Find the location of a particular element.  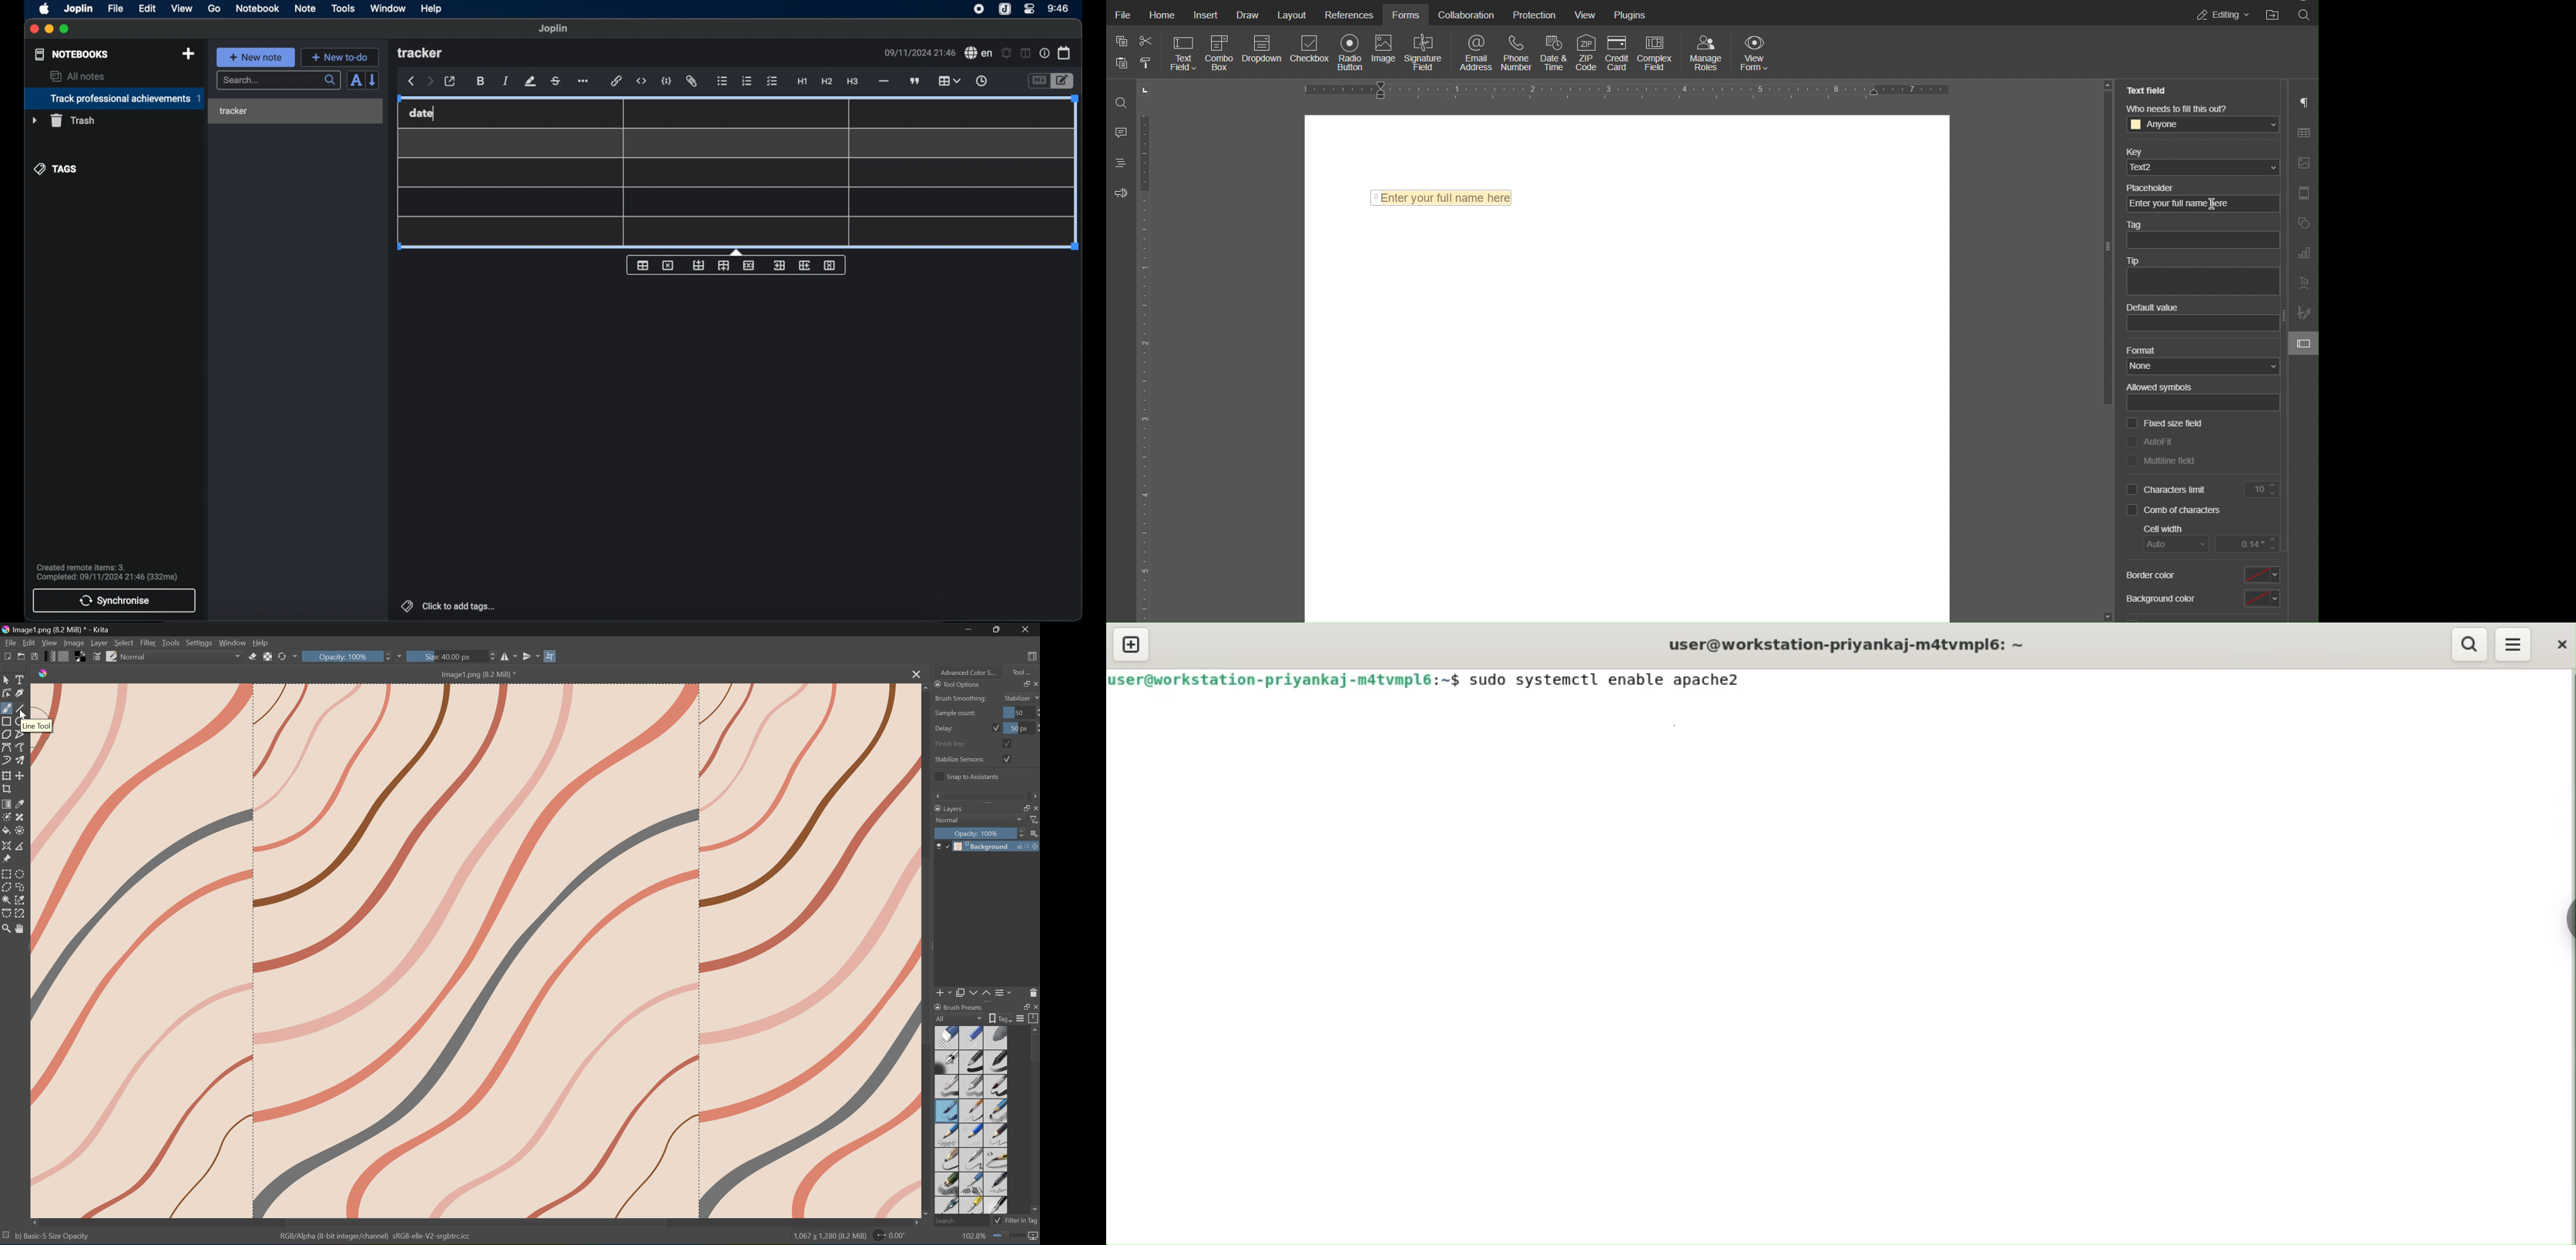

Advanced Color S... is located at coordinates (969, 673).